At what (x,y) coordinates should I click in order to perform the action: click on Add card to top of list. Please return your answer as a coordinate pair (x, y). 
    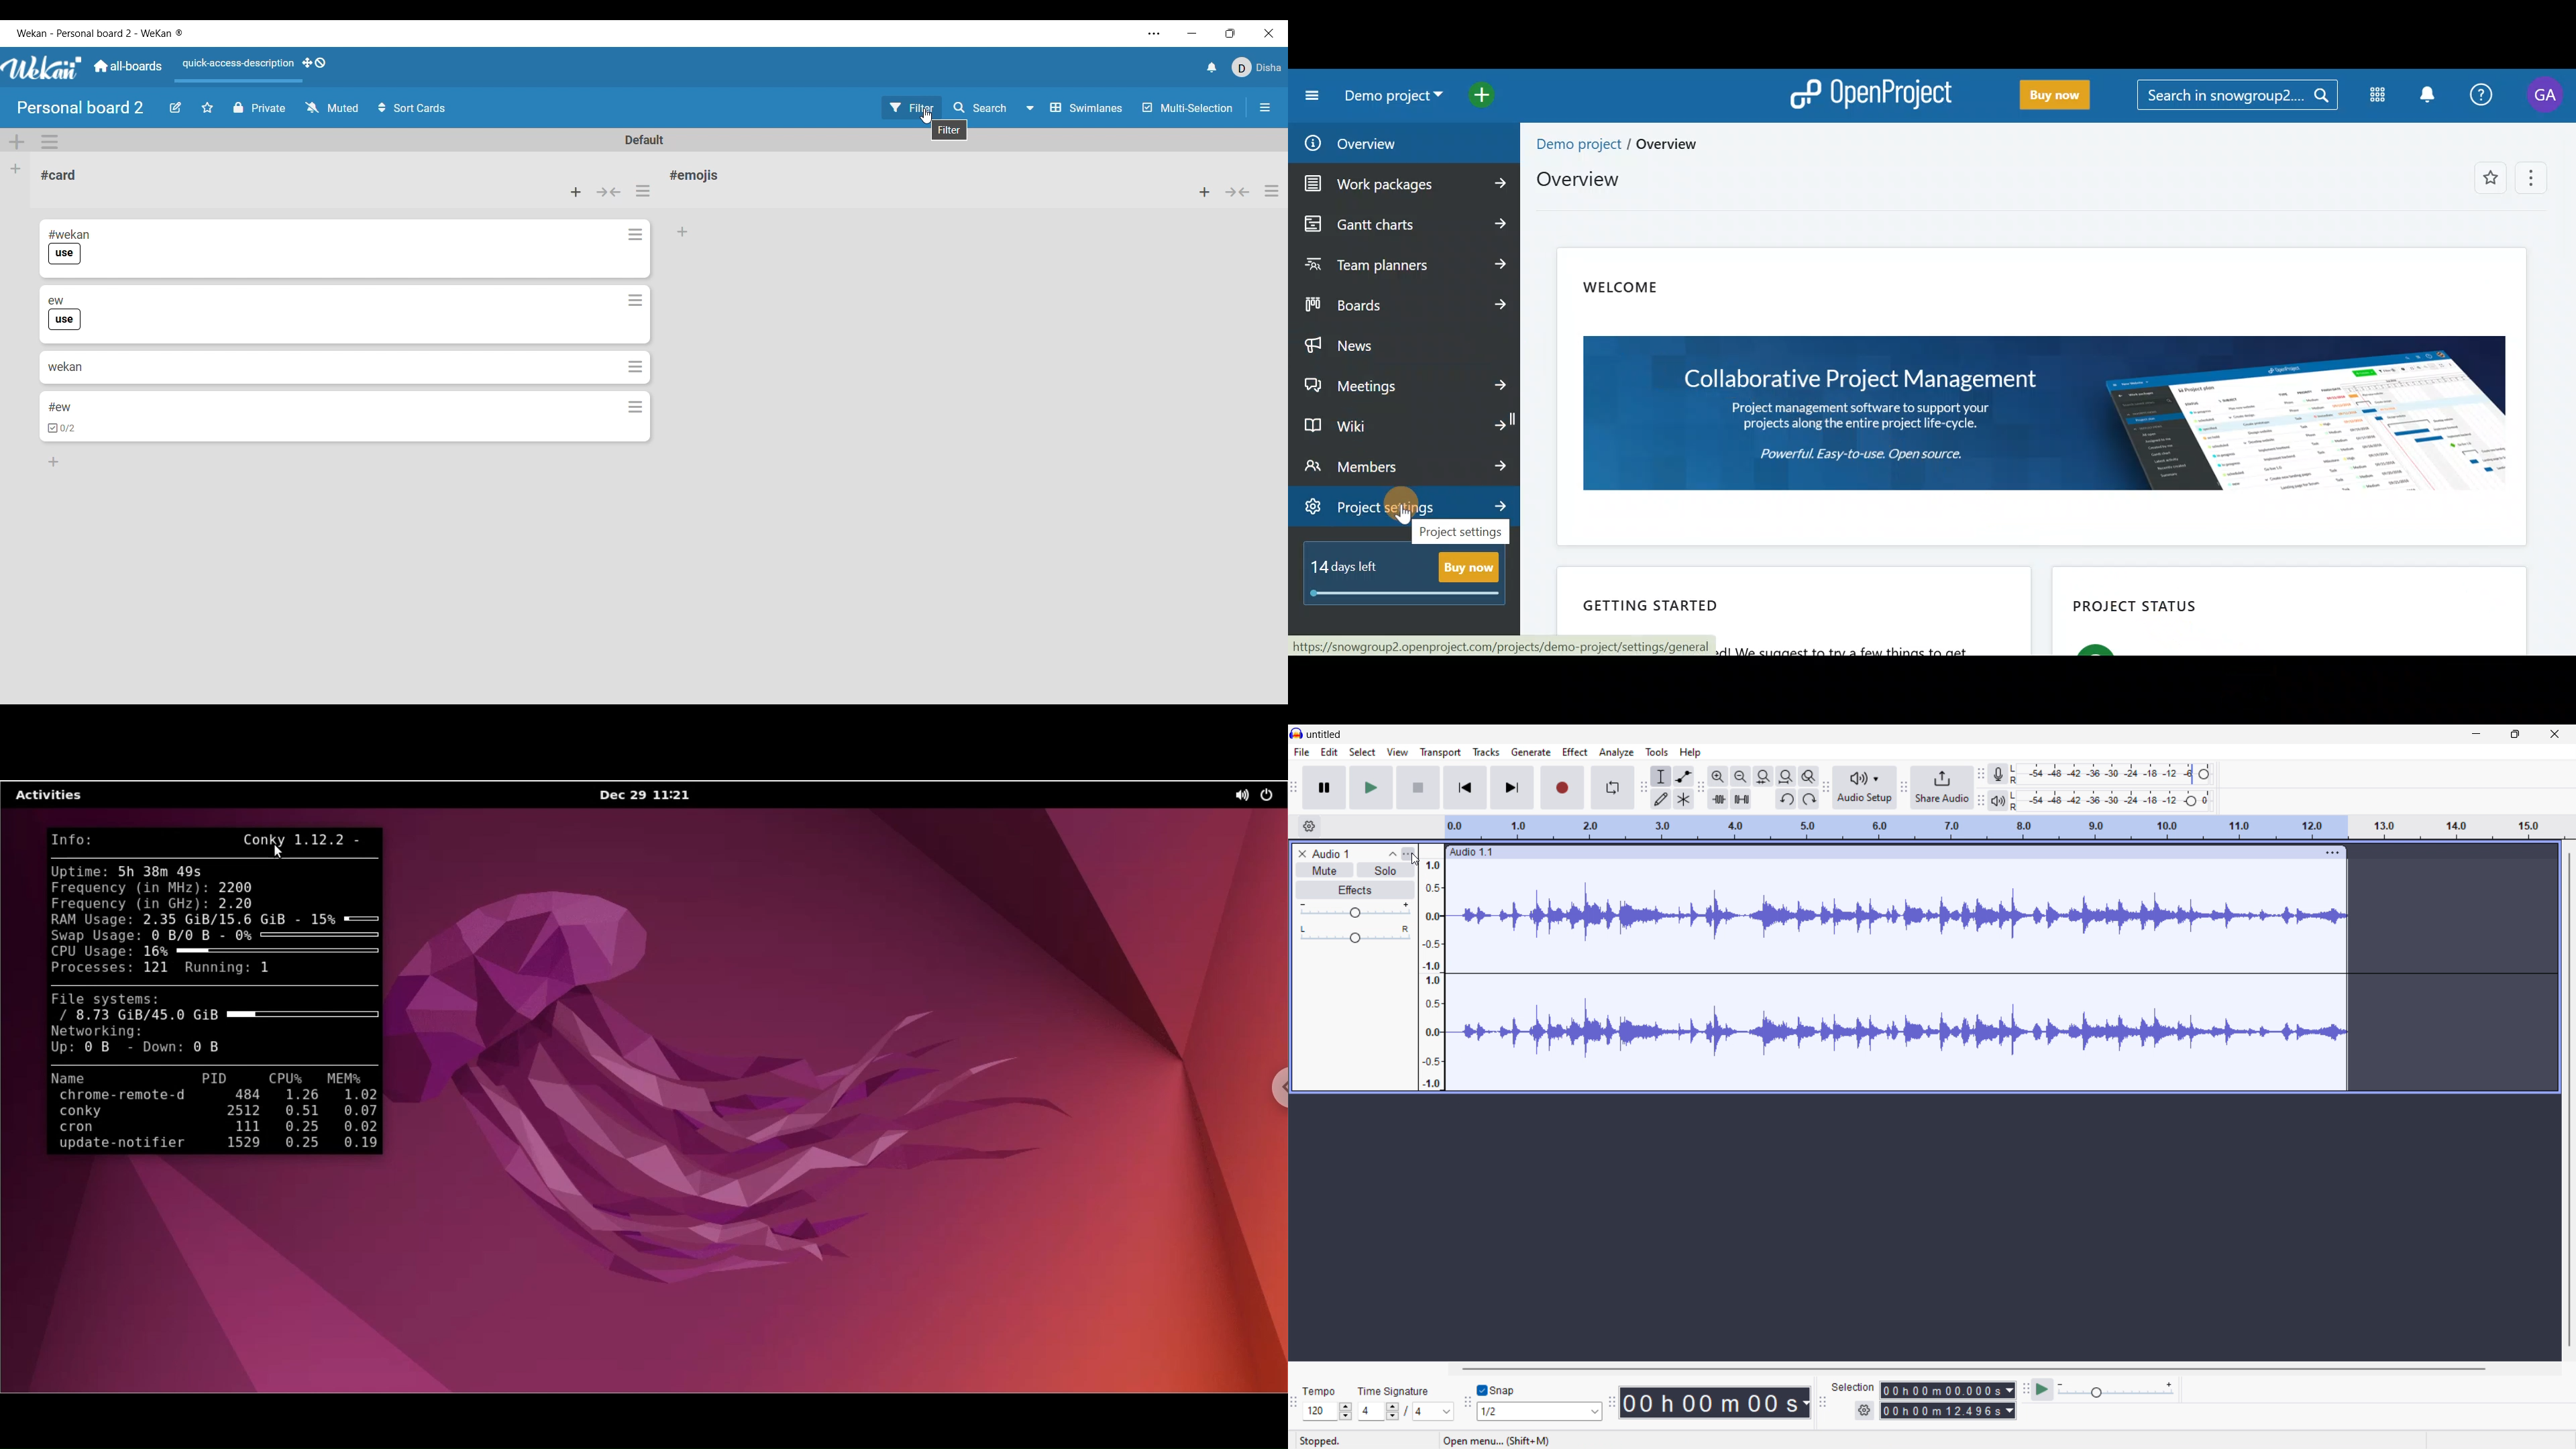
    Looking at the image, I should click on (1204, 192).